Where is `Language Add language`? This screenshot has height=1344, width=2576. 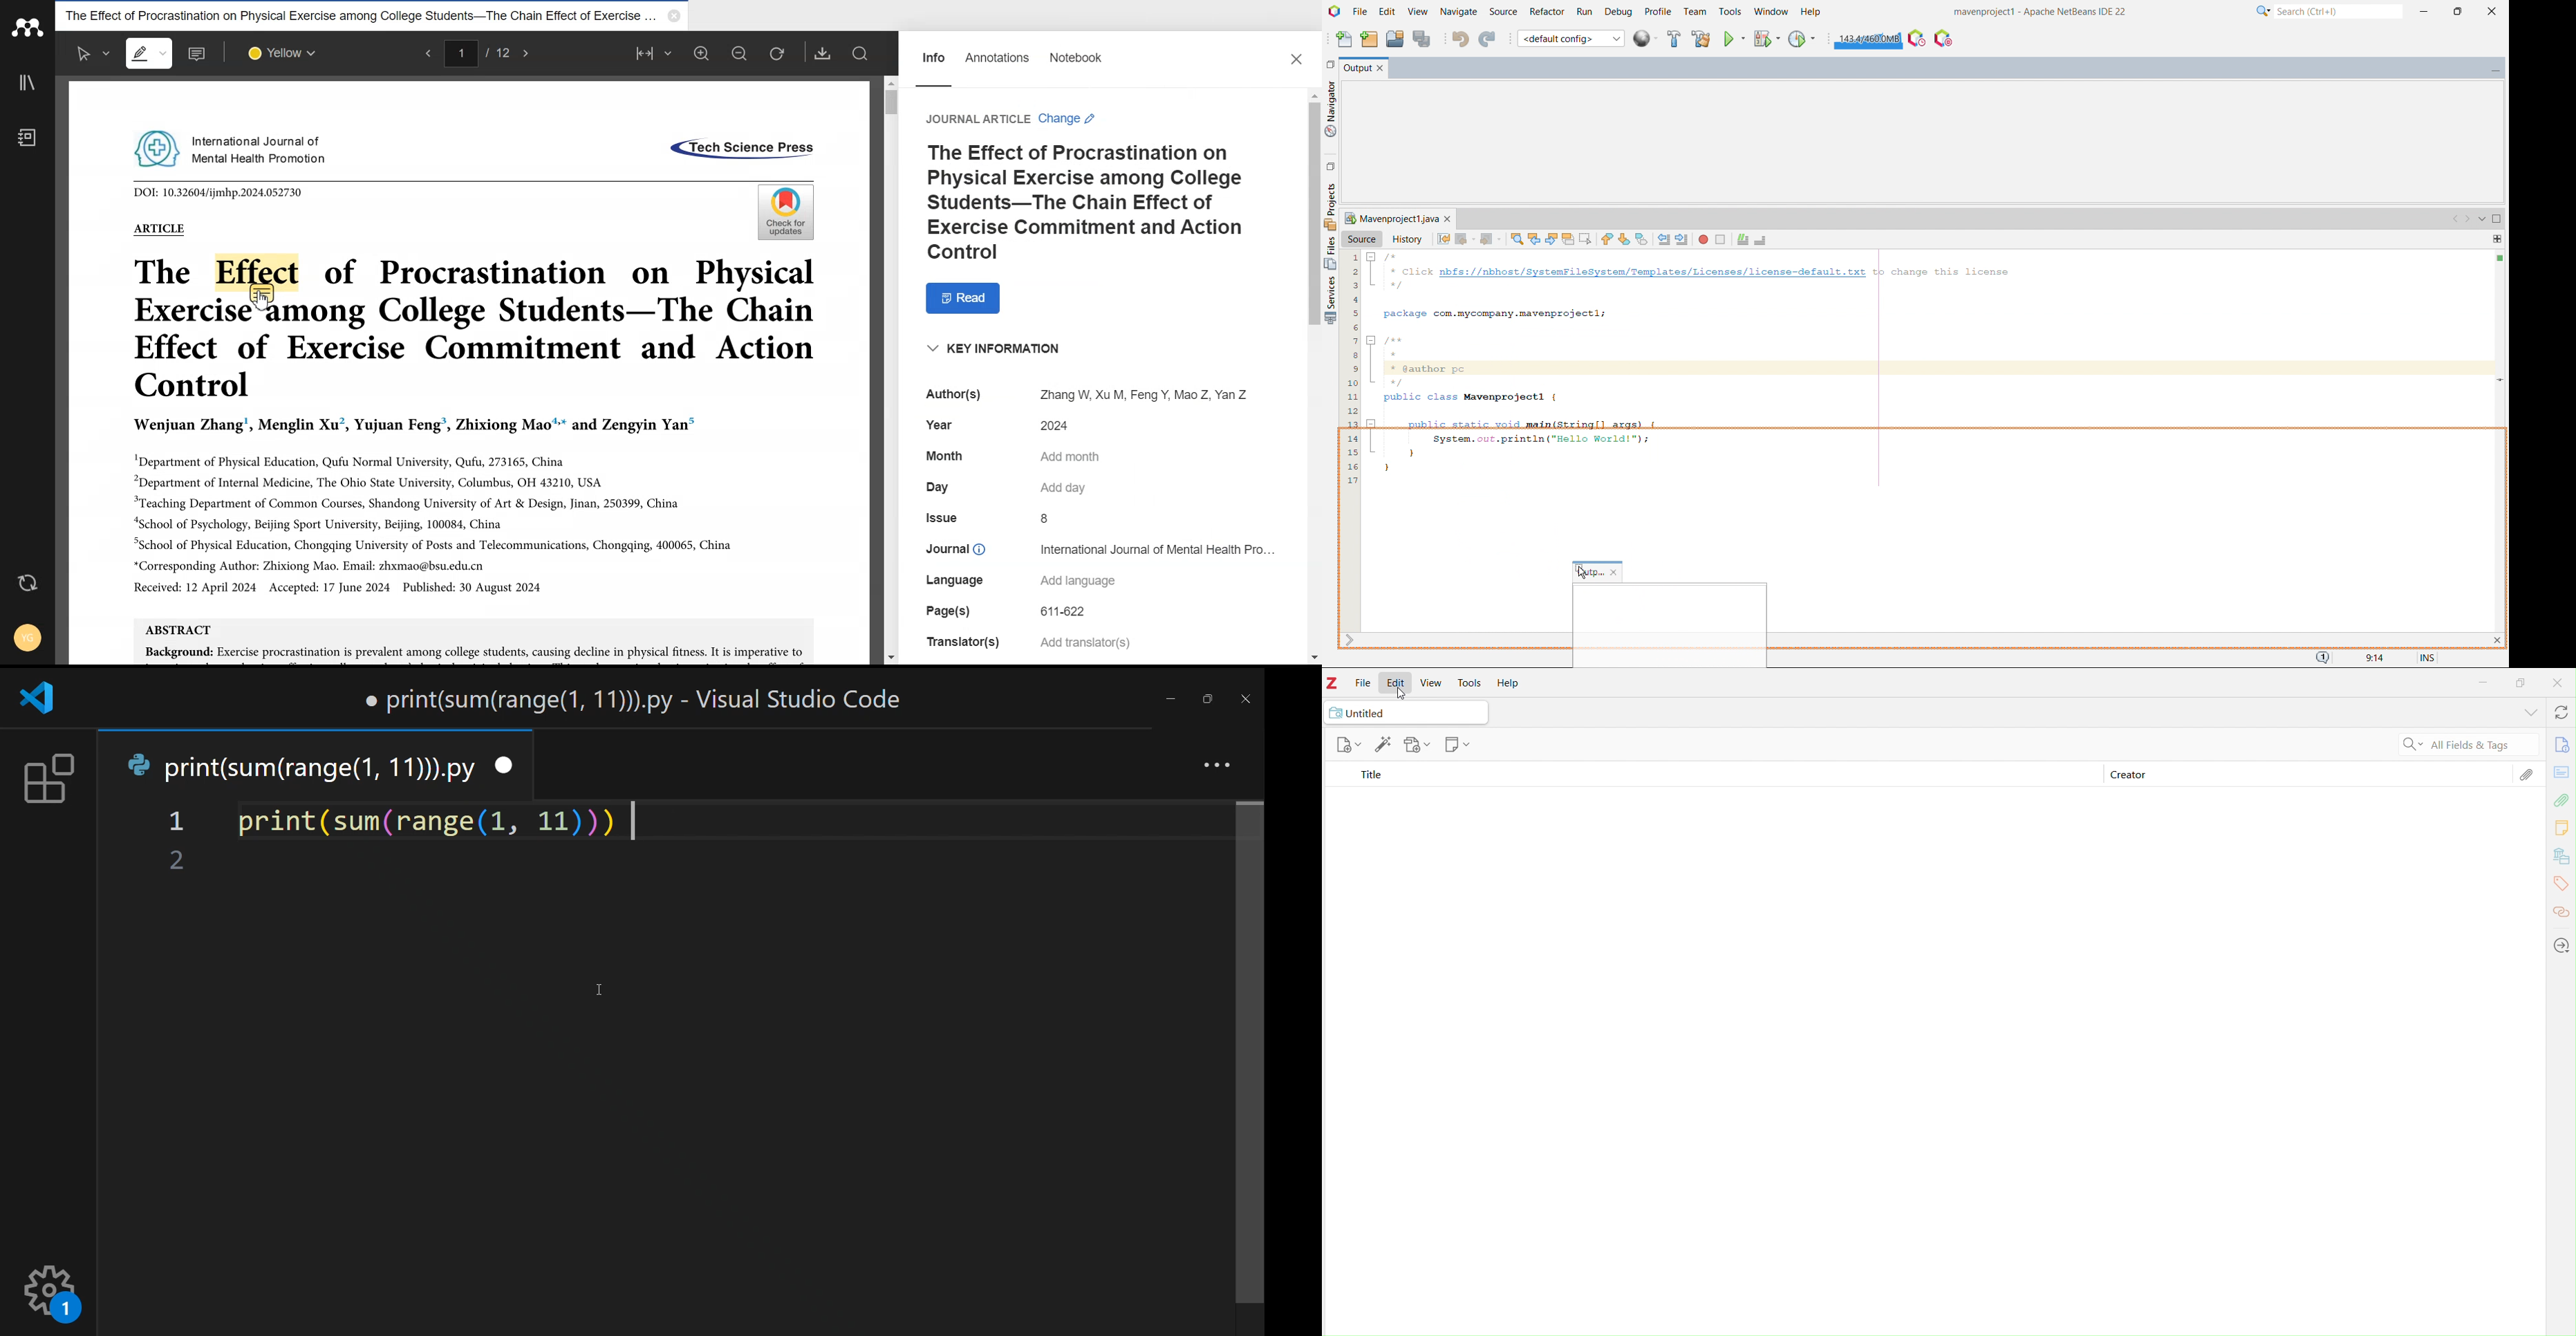 Language Add language is located at coordinates (1020, 582).